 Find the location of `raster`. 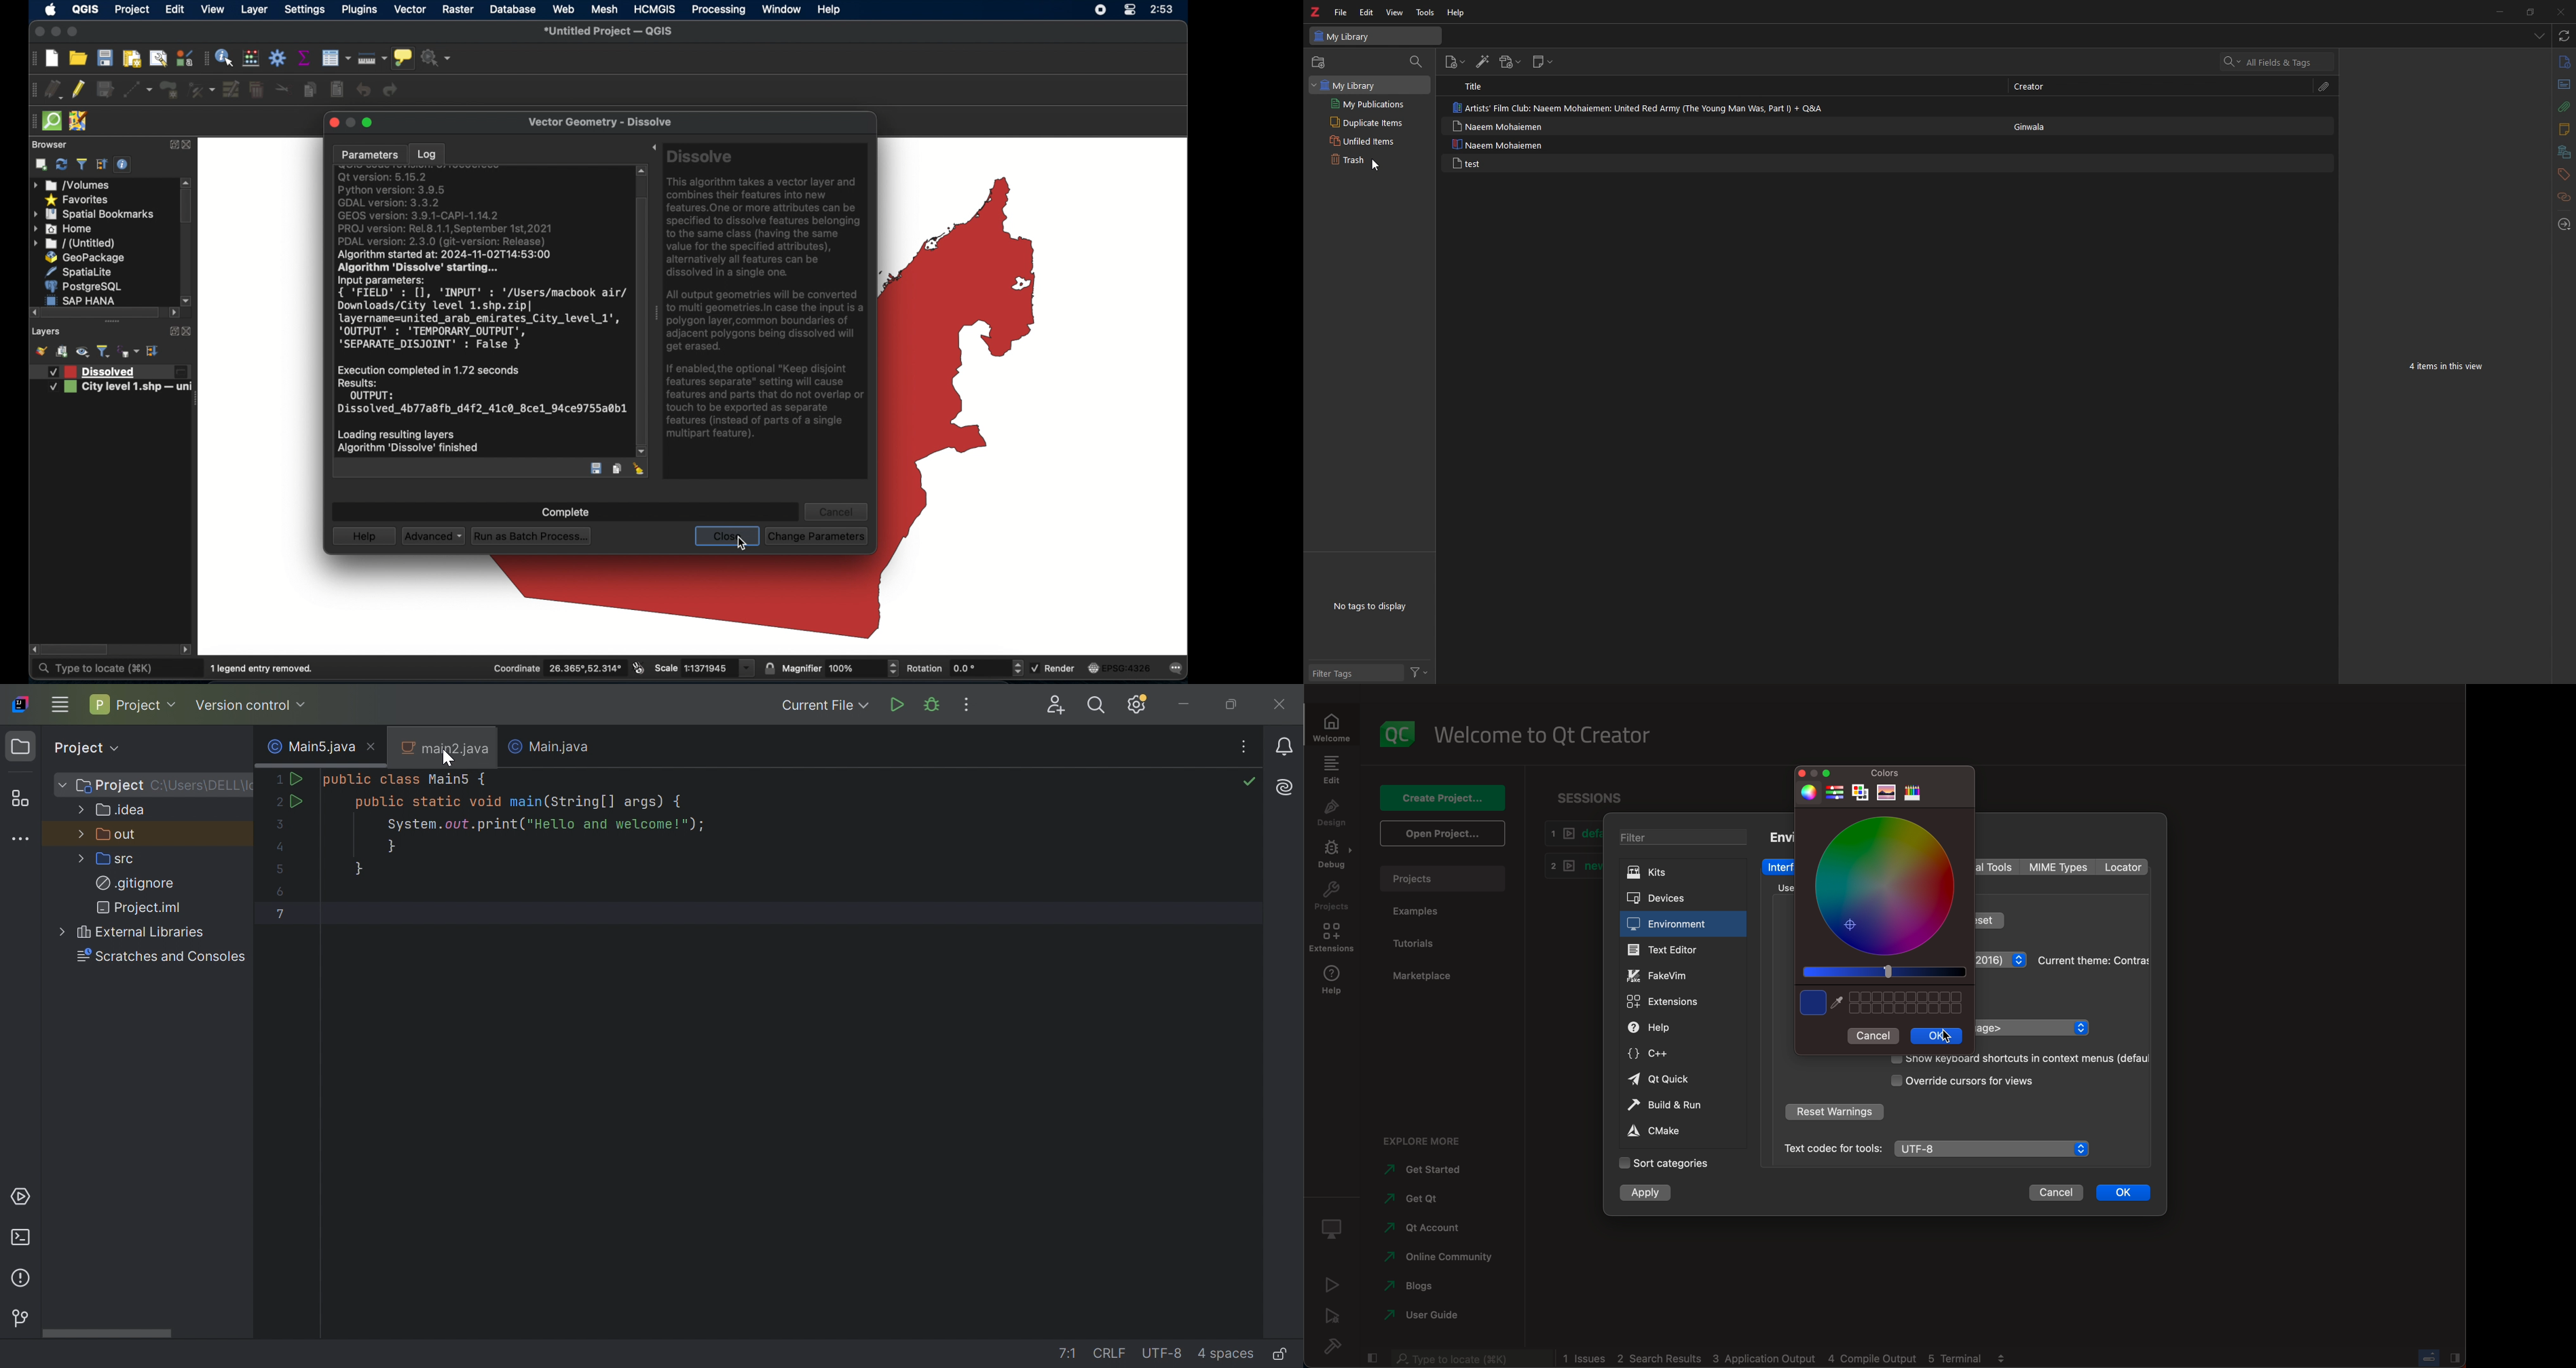

raster is located at coordinates (458, 10).